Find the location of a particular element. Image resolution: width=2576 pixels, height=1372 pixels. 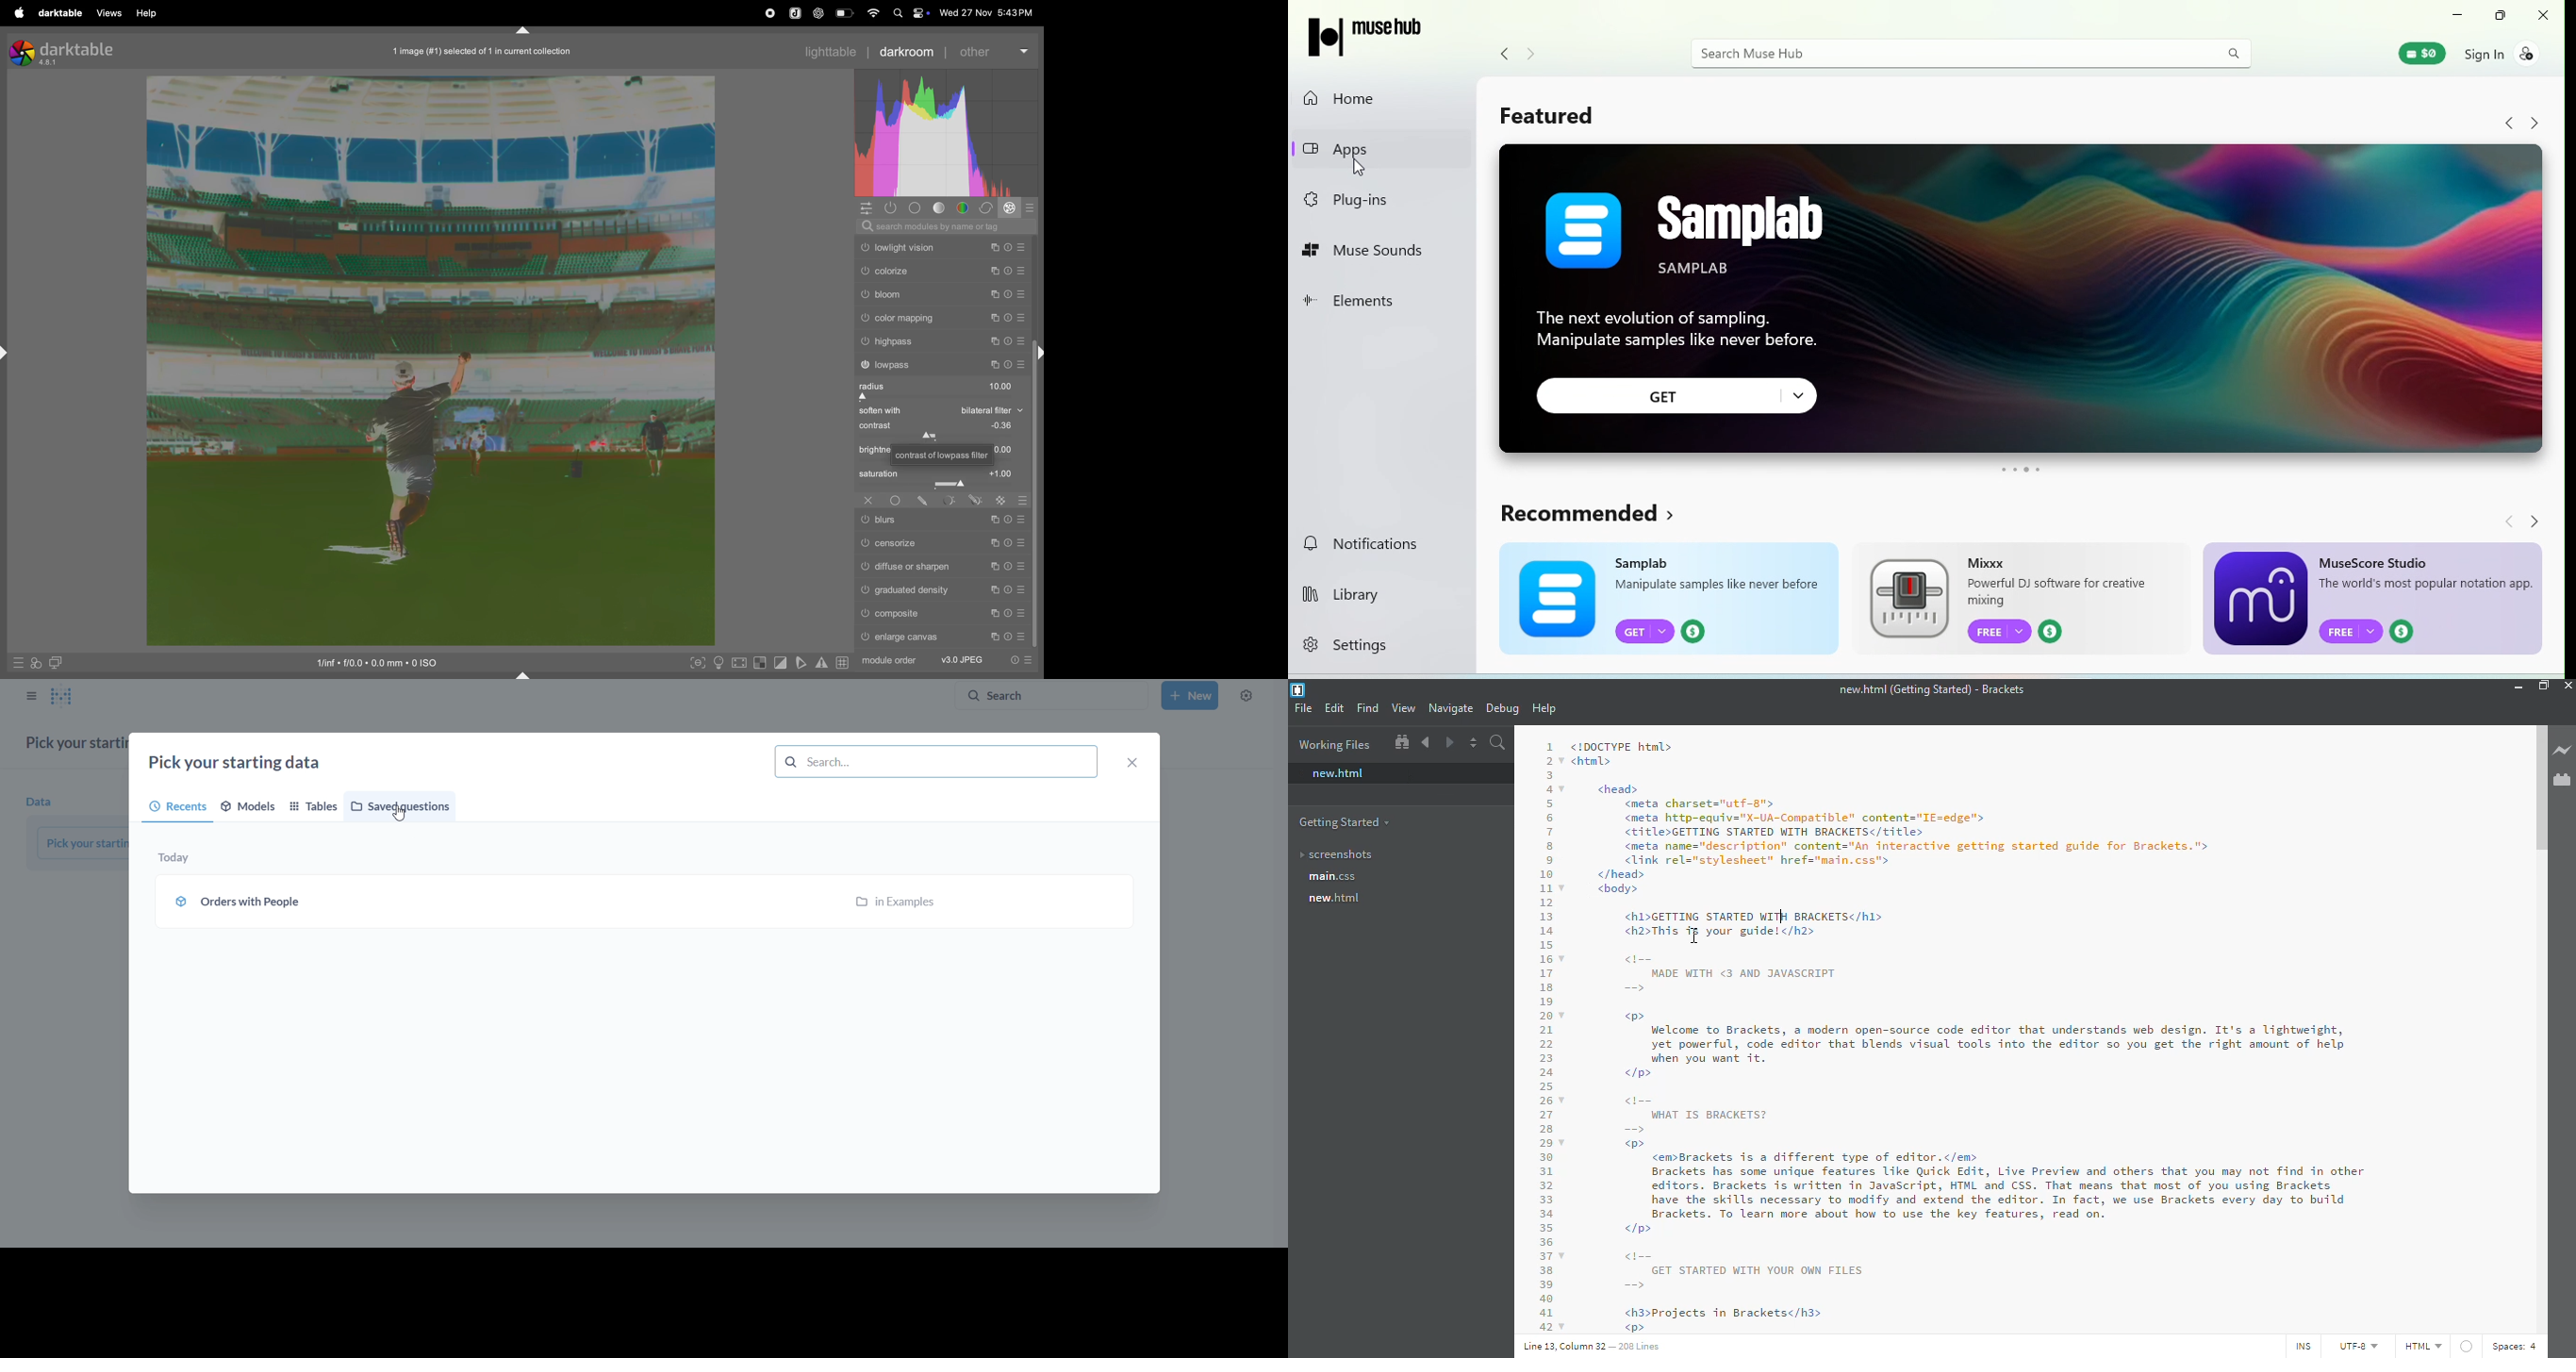

settings is located at coordinates (1246, 695).